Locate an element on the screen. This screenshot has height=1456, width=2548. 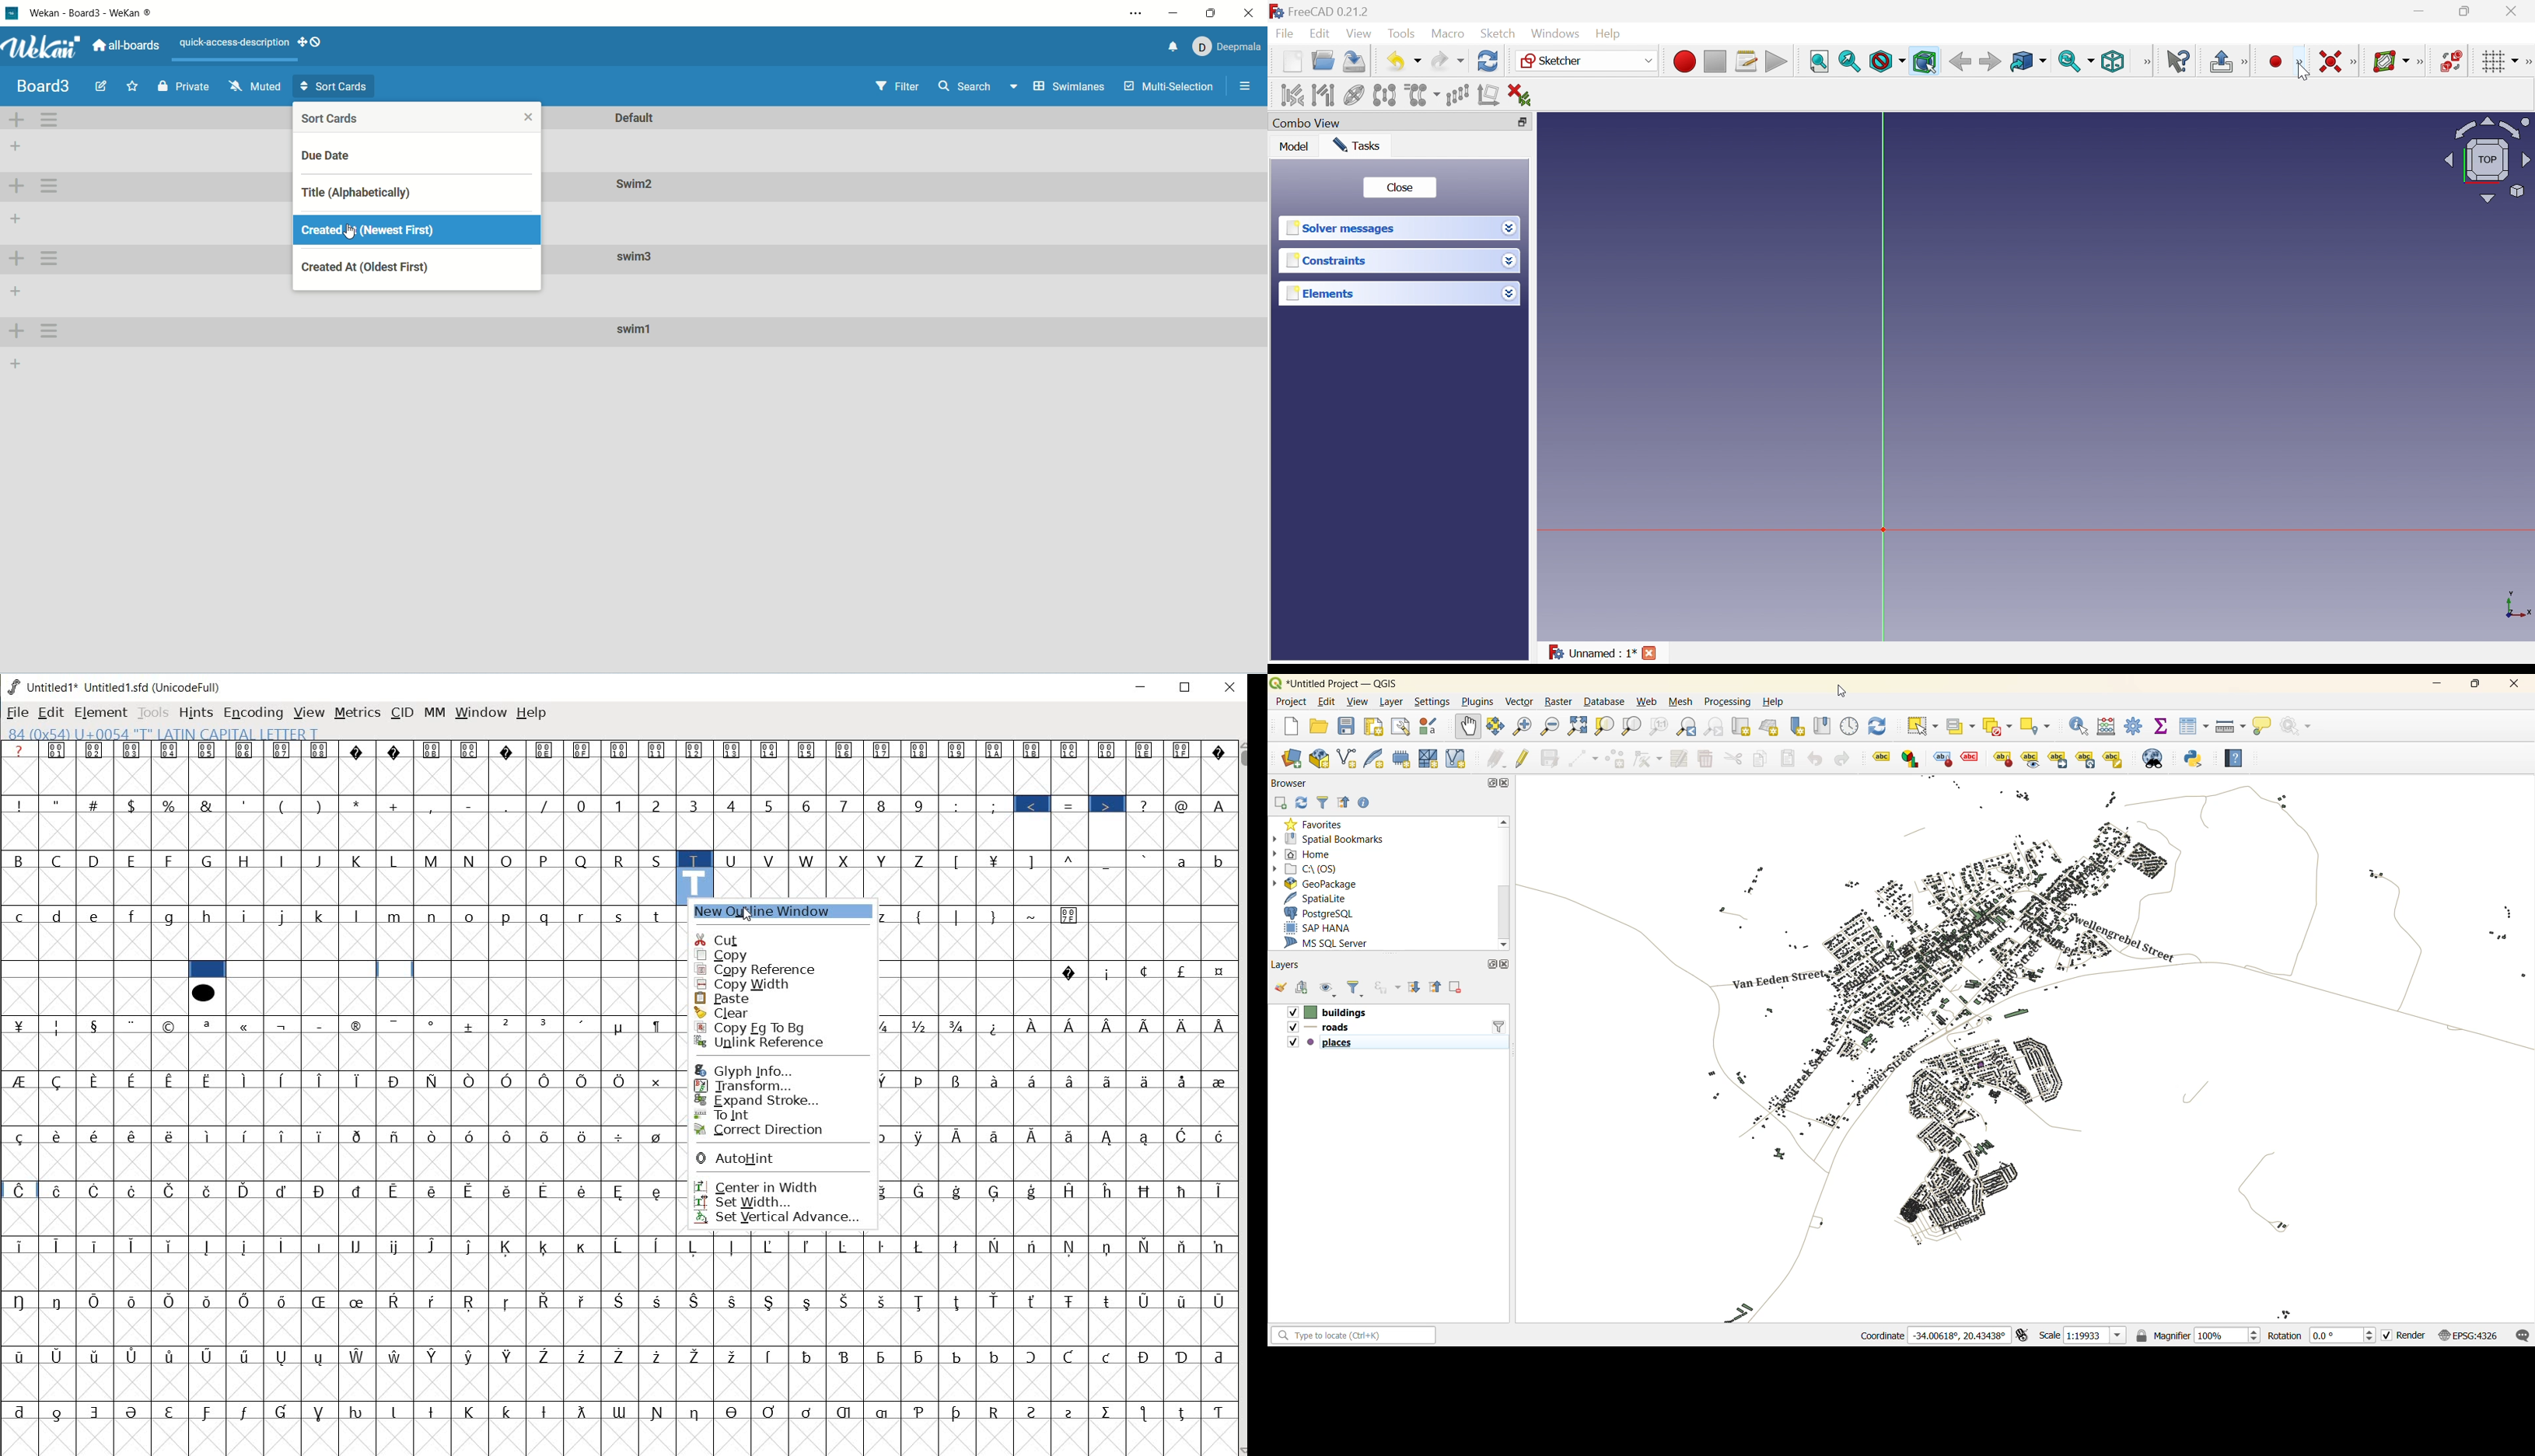
collapse all is located at coordinates (1435, 988).